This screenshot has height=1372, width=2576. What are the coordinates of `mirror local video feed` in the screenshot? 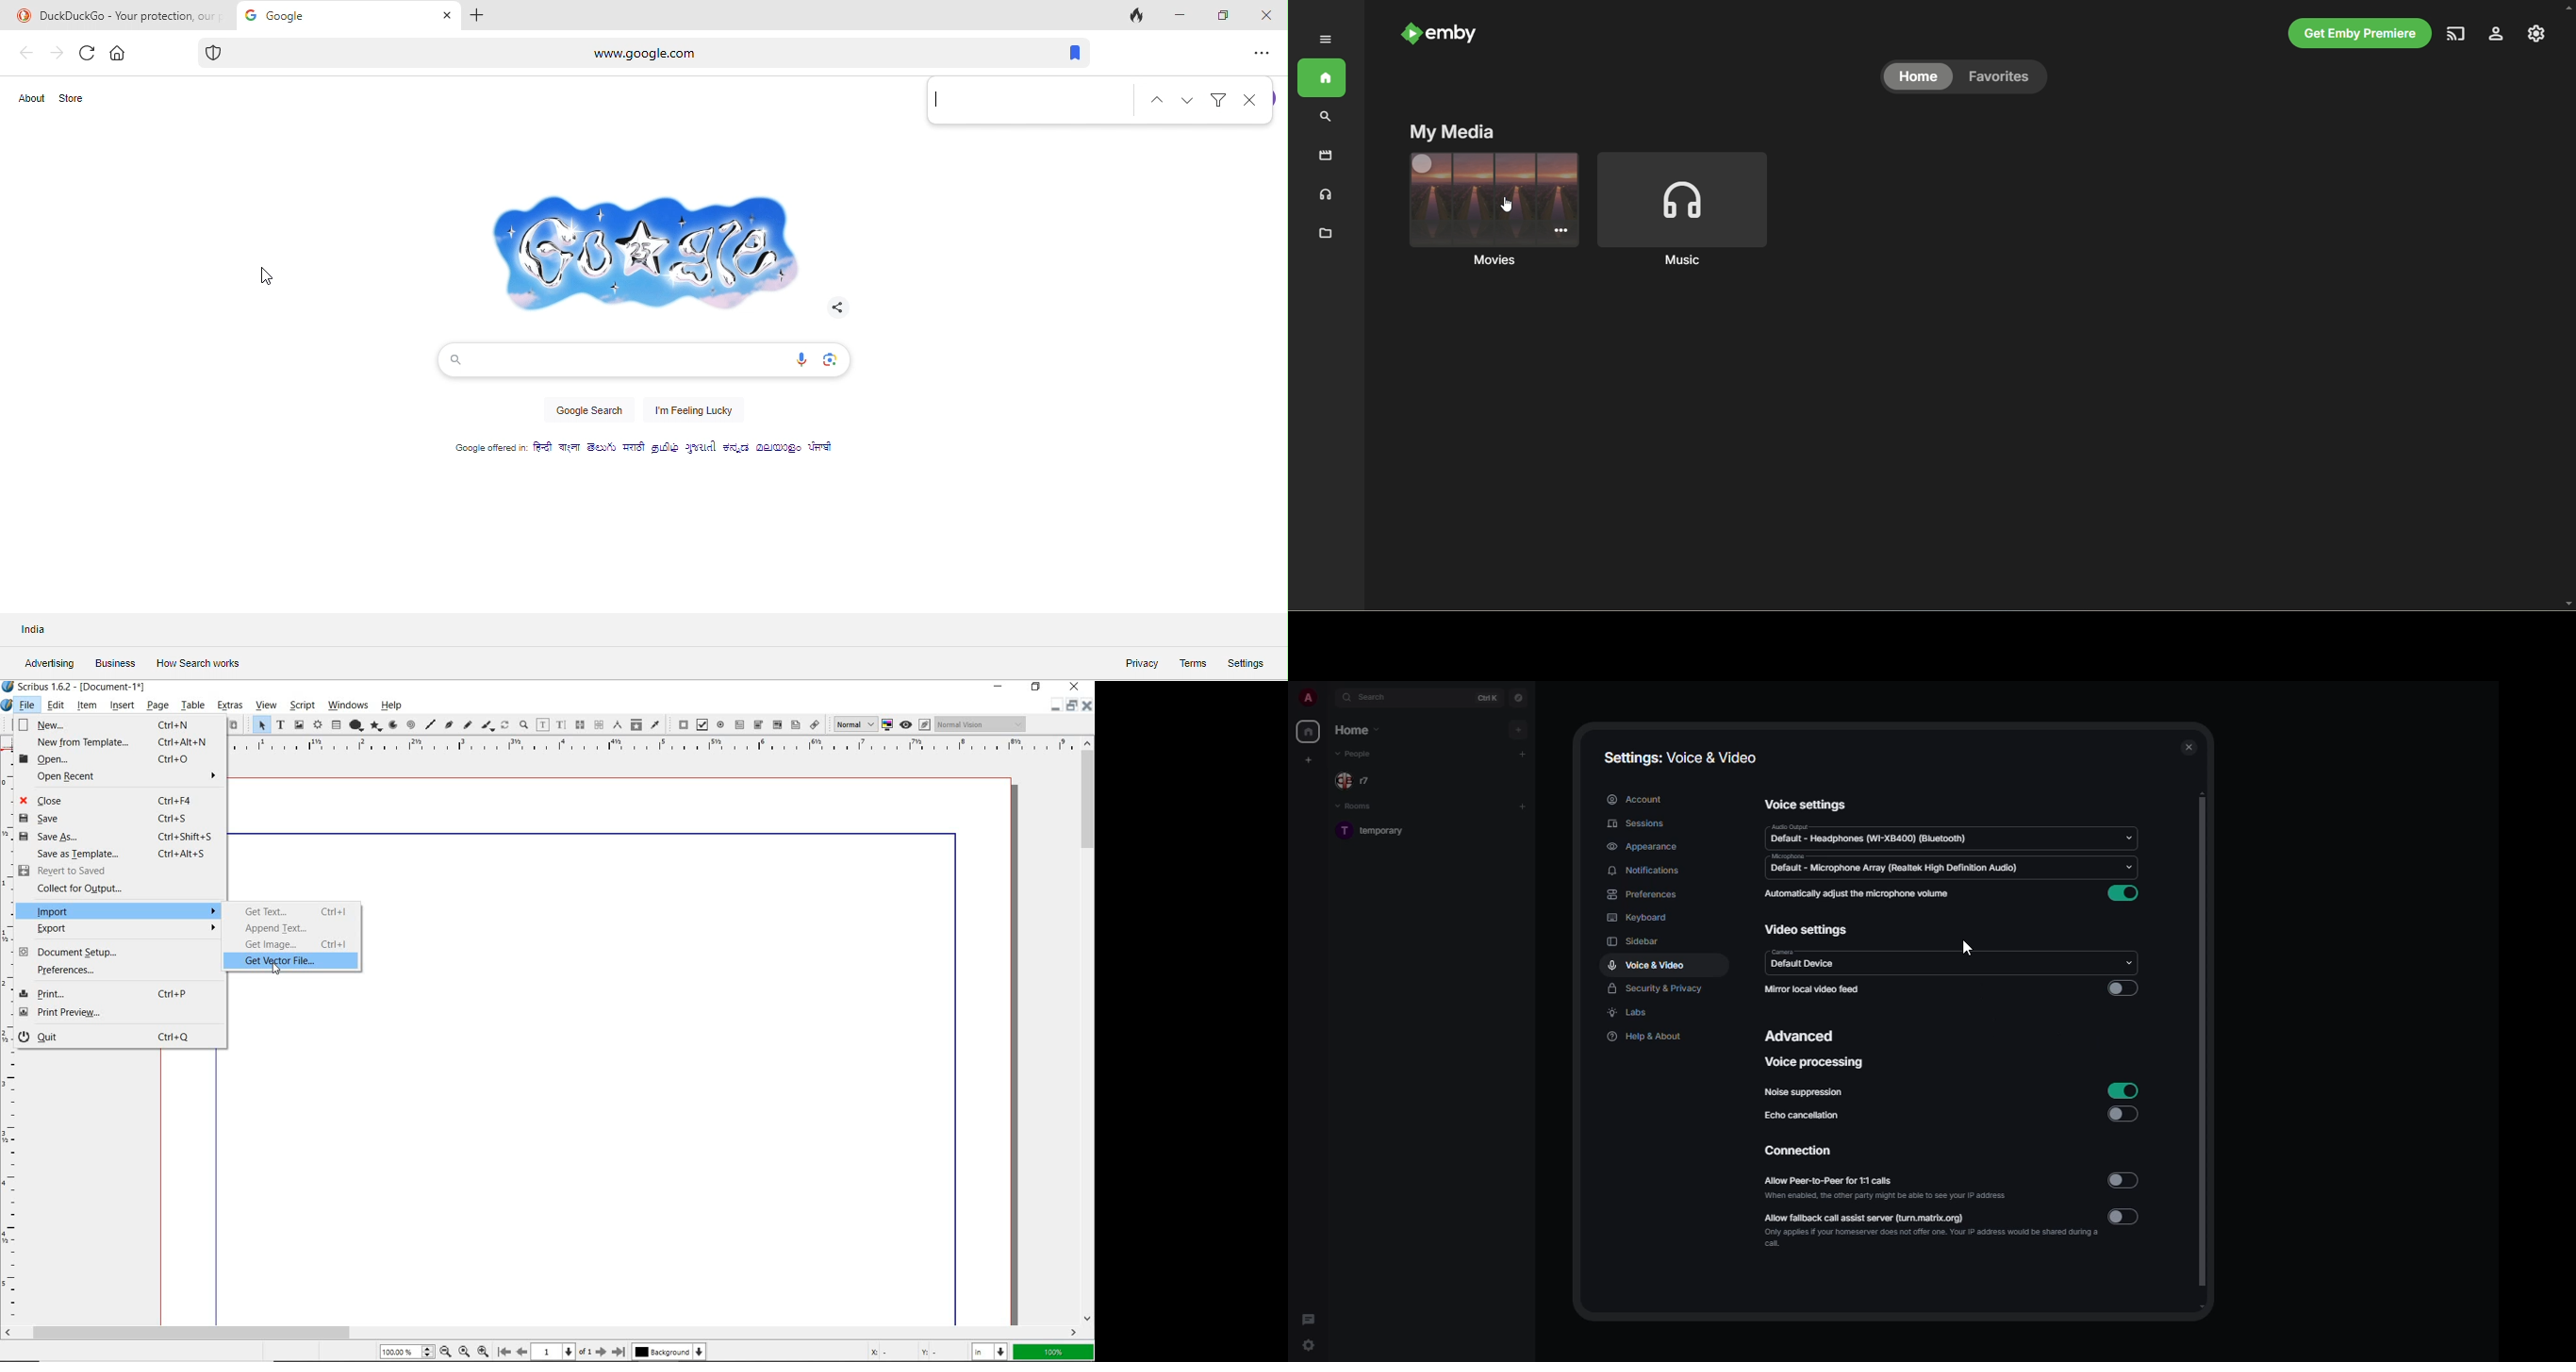 It's located at (1812, 990).